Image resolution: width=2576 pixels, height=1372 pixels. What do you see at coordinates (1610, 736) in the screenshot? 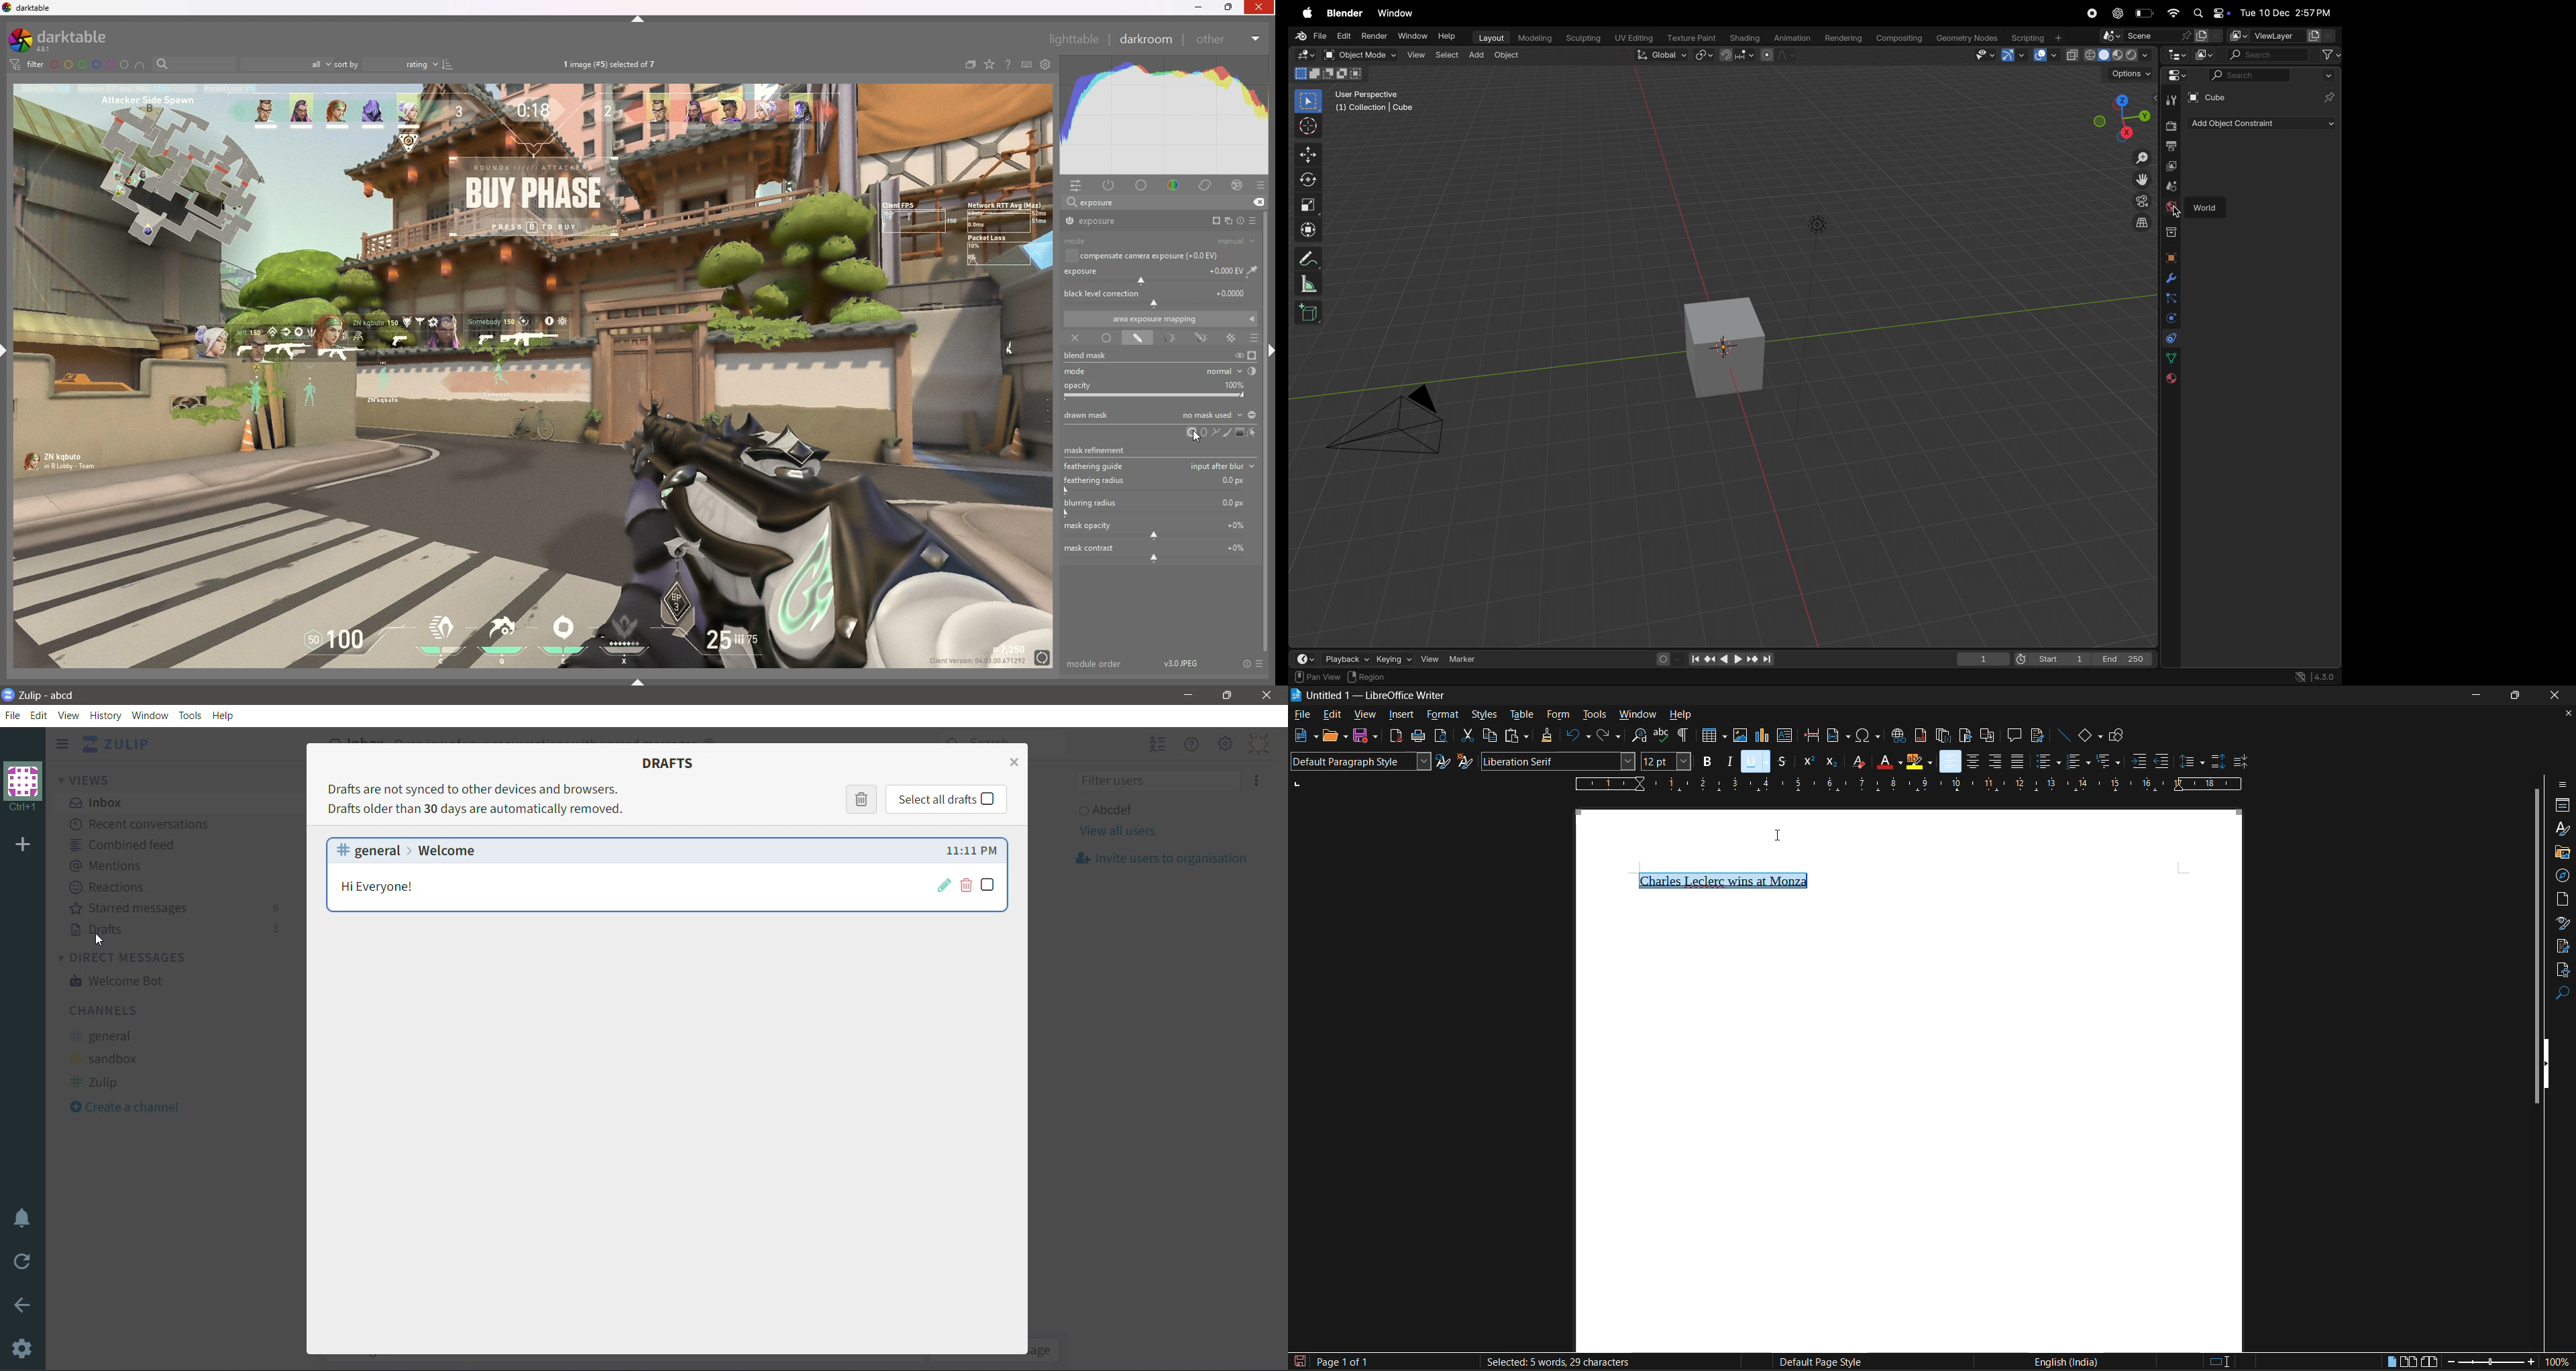
I see `redo` at bounding box center [1610, 736].